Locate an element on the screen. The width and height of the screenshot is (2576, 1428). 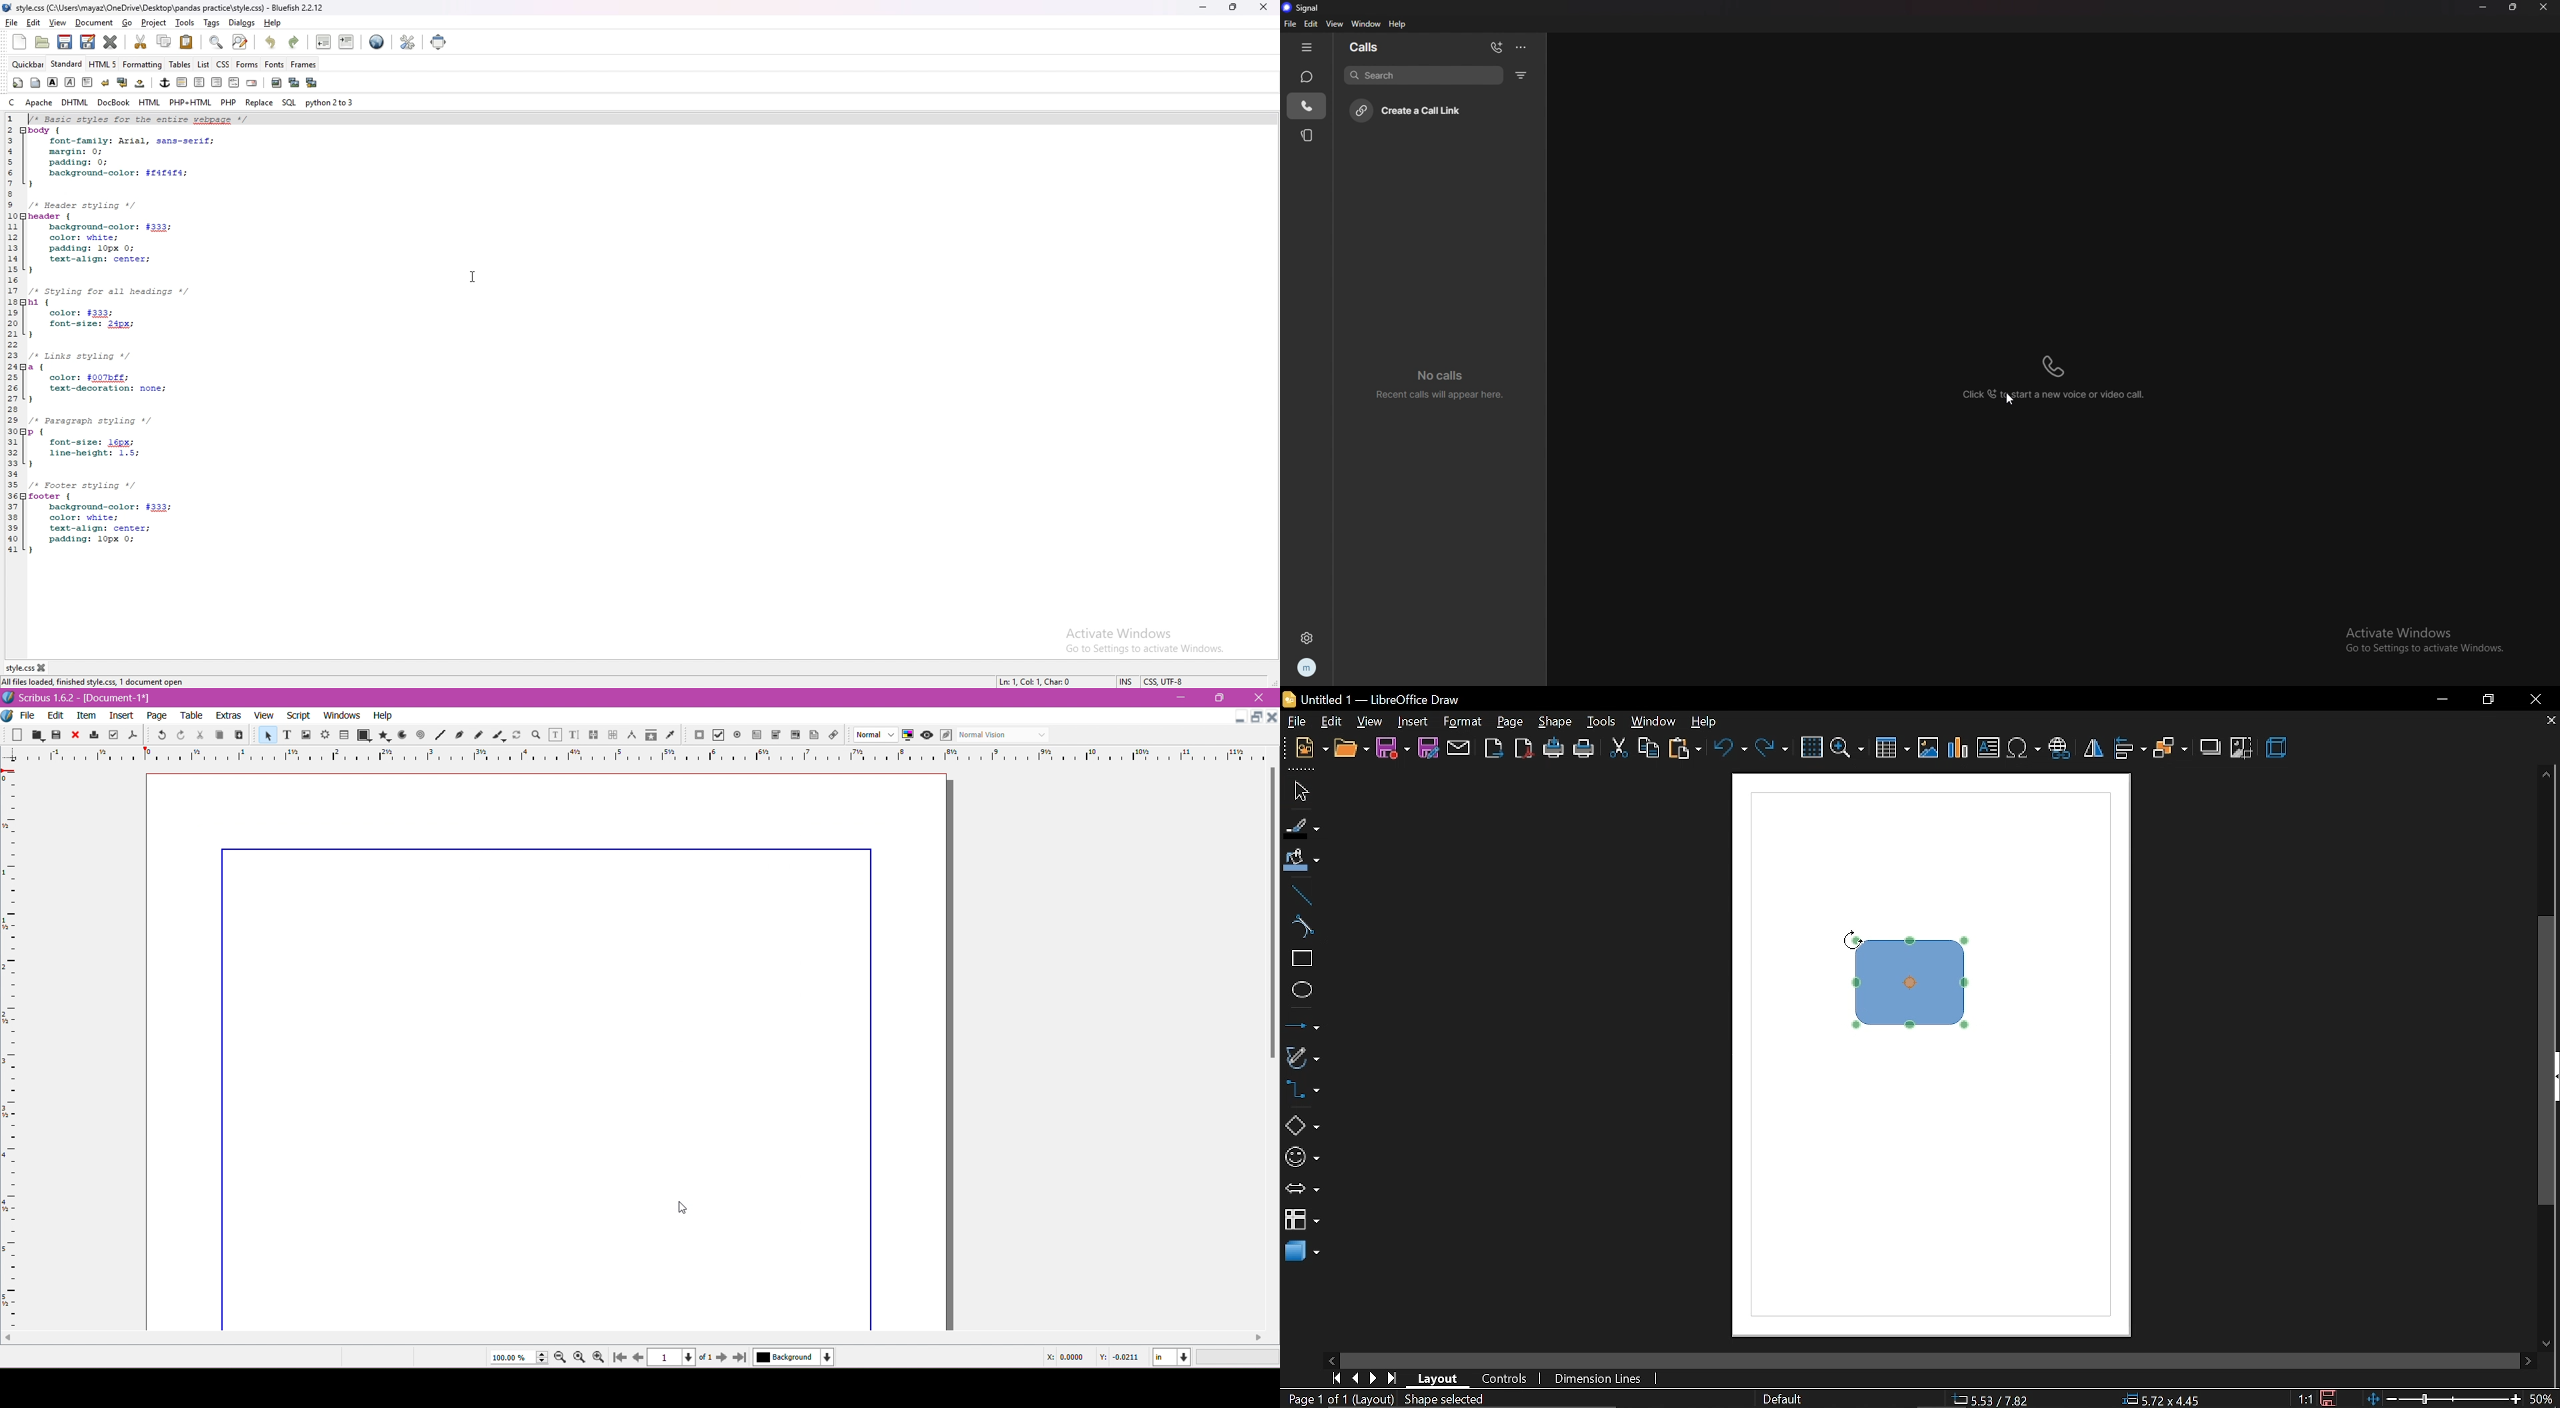
shape selected is located at coordinates (1448, 1399).